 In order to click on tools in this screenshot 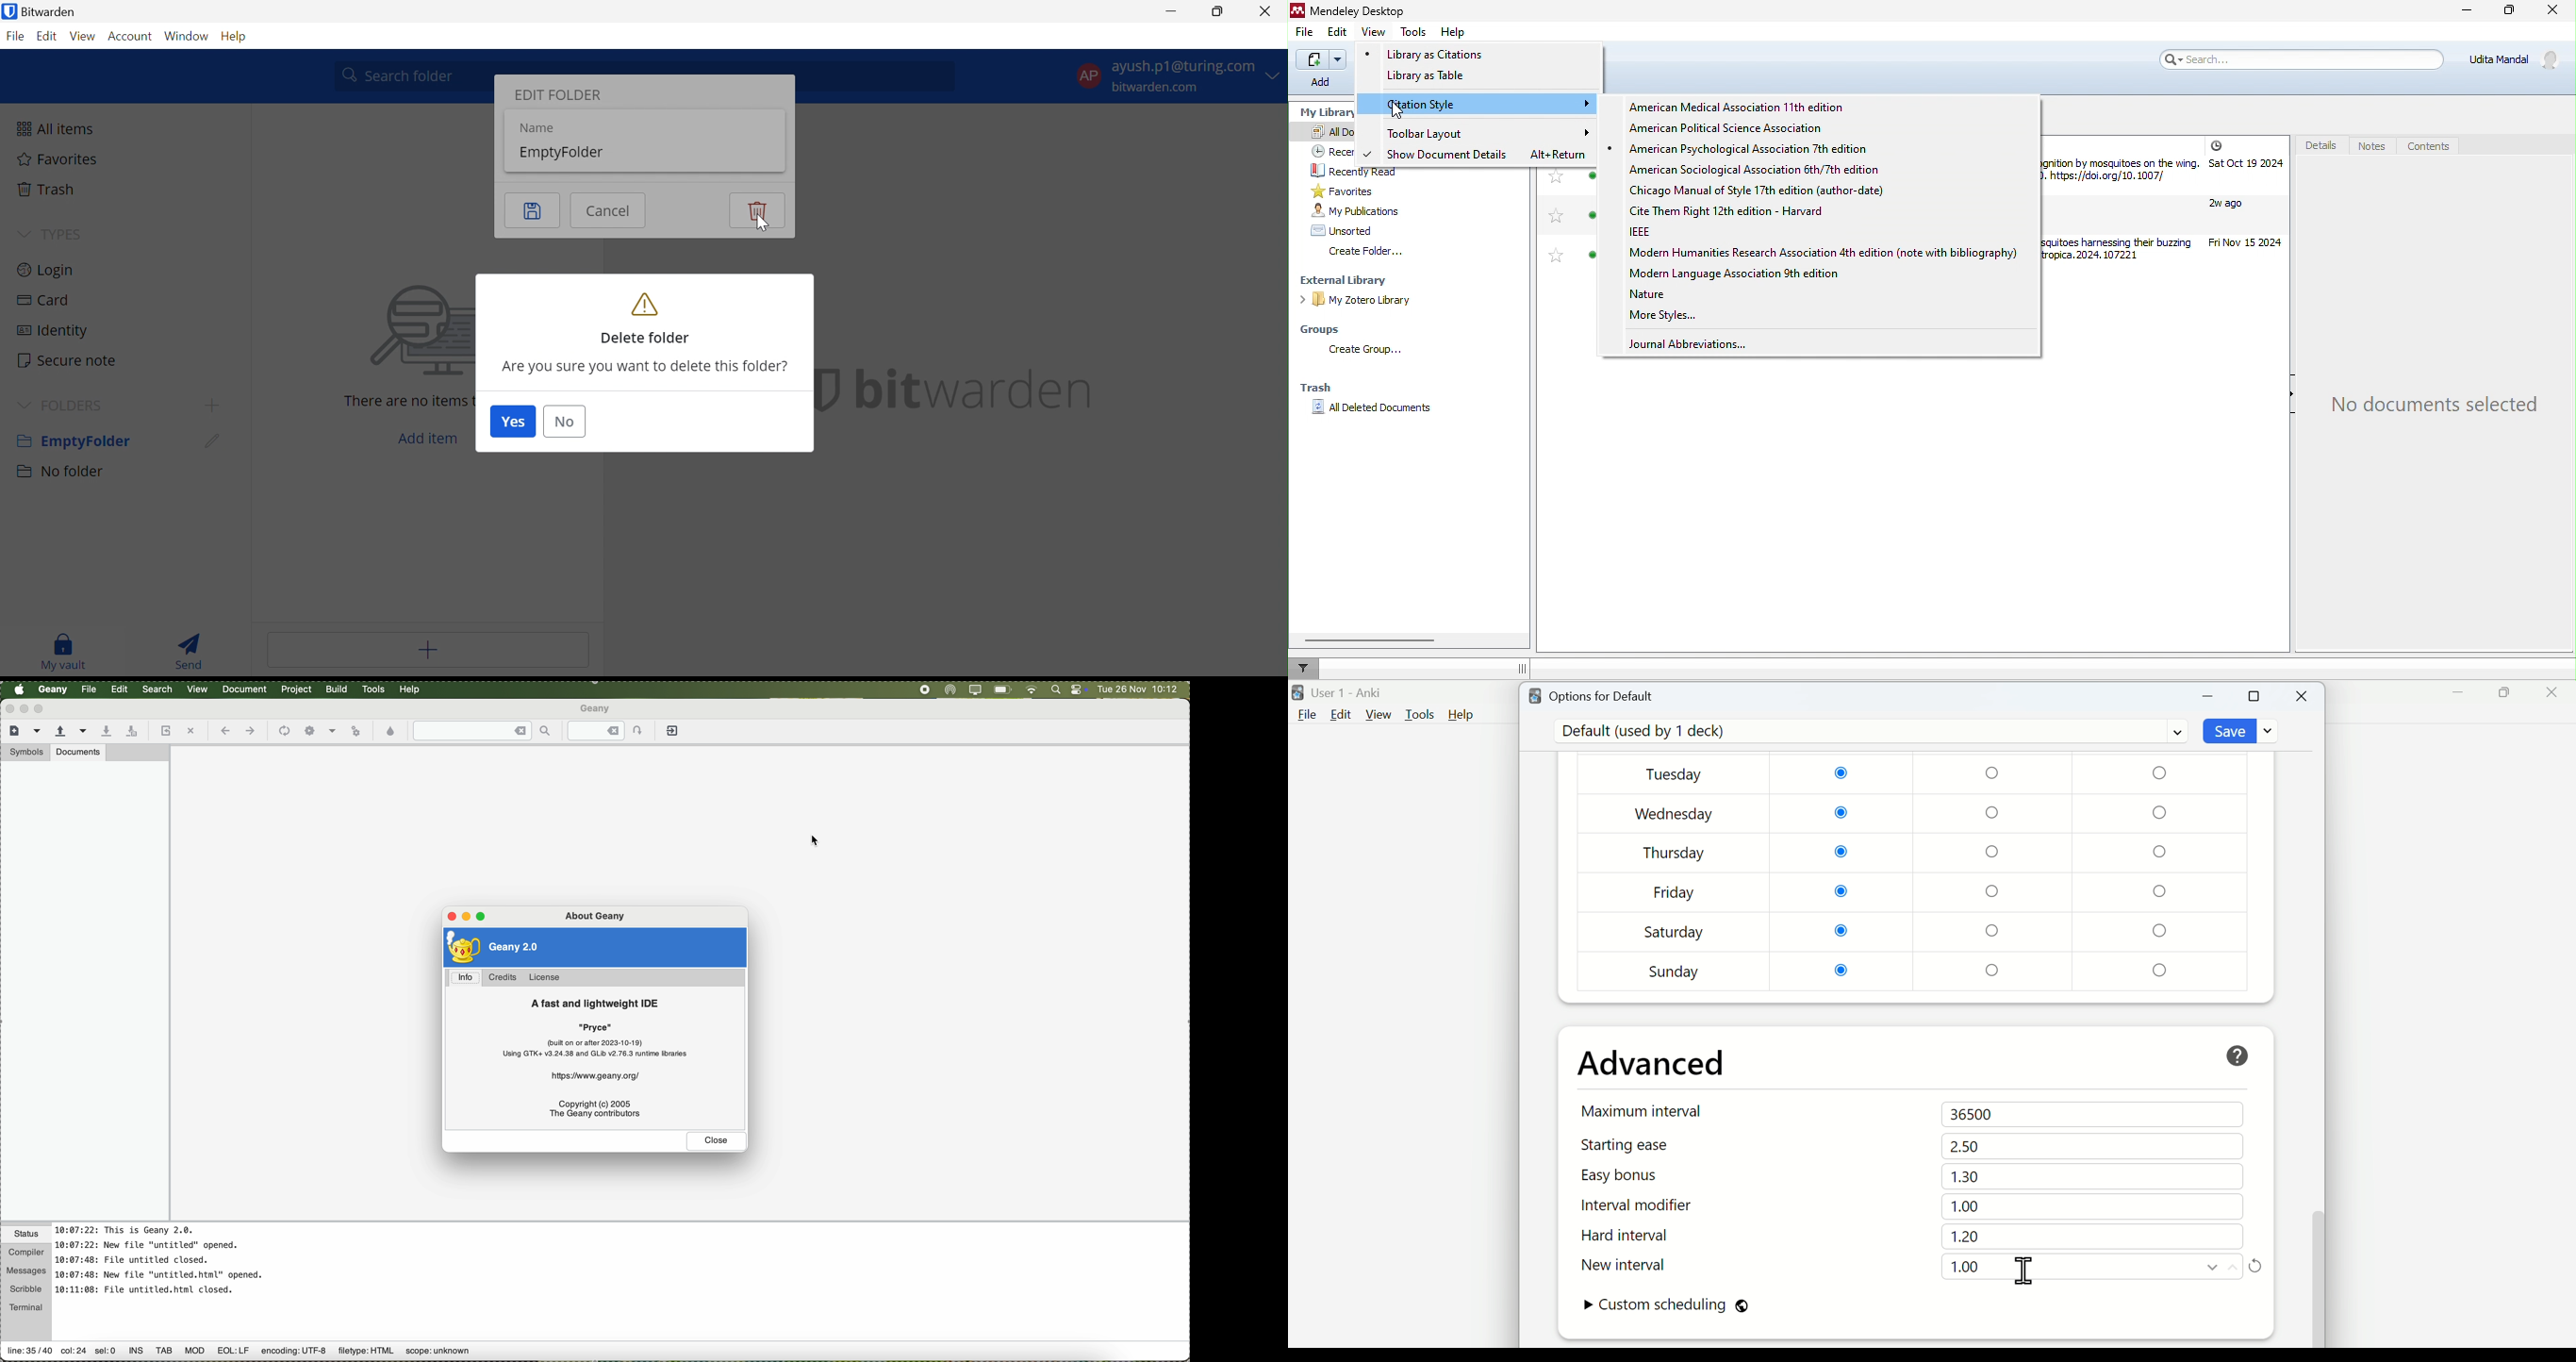, I will do `click(1414, 34)`.